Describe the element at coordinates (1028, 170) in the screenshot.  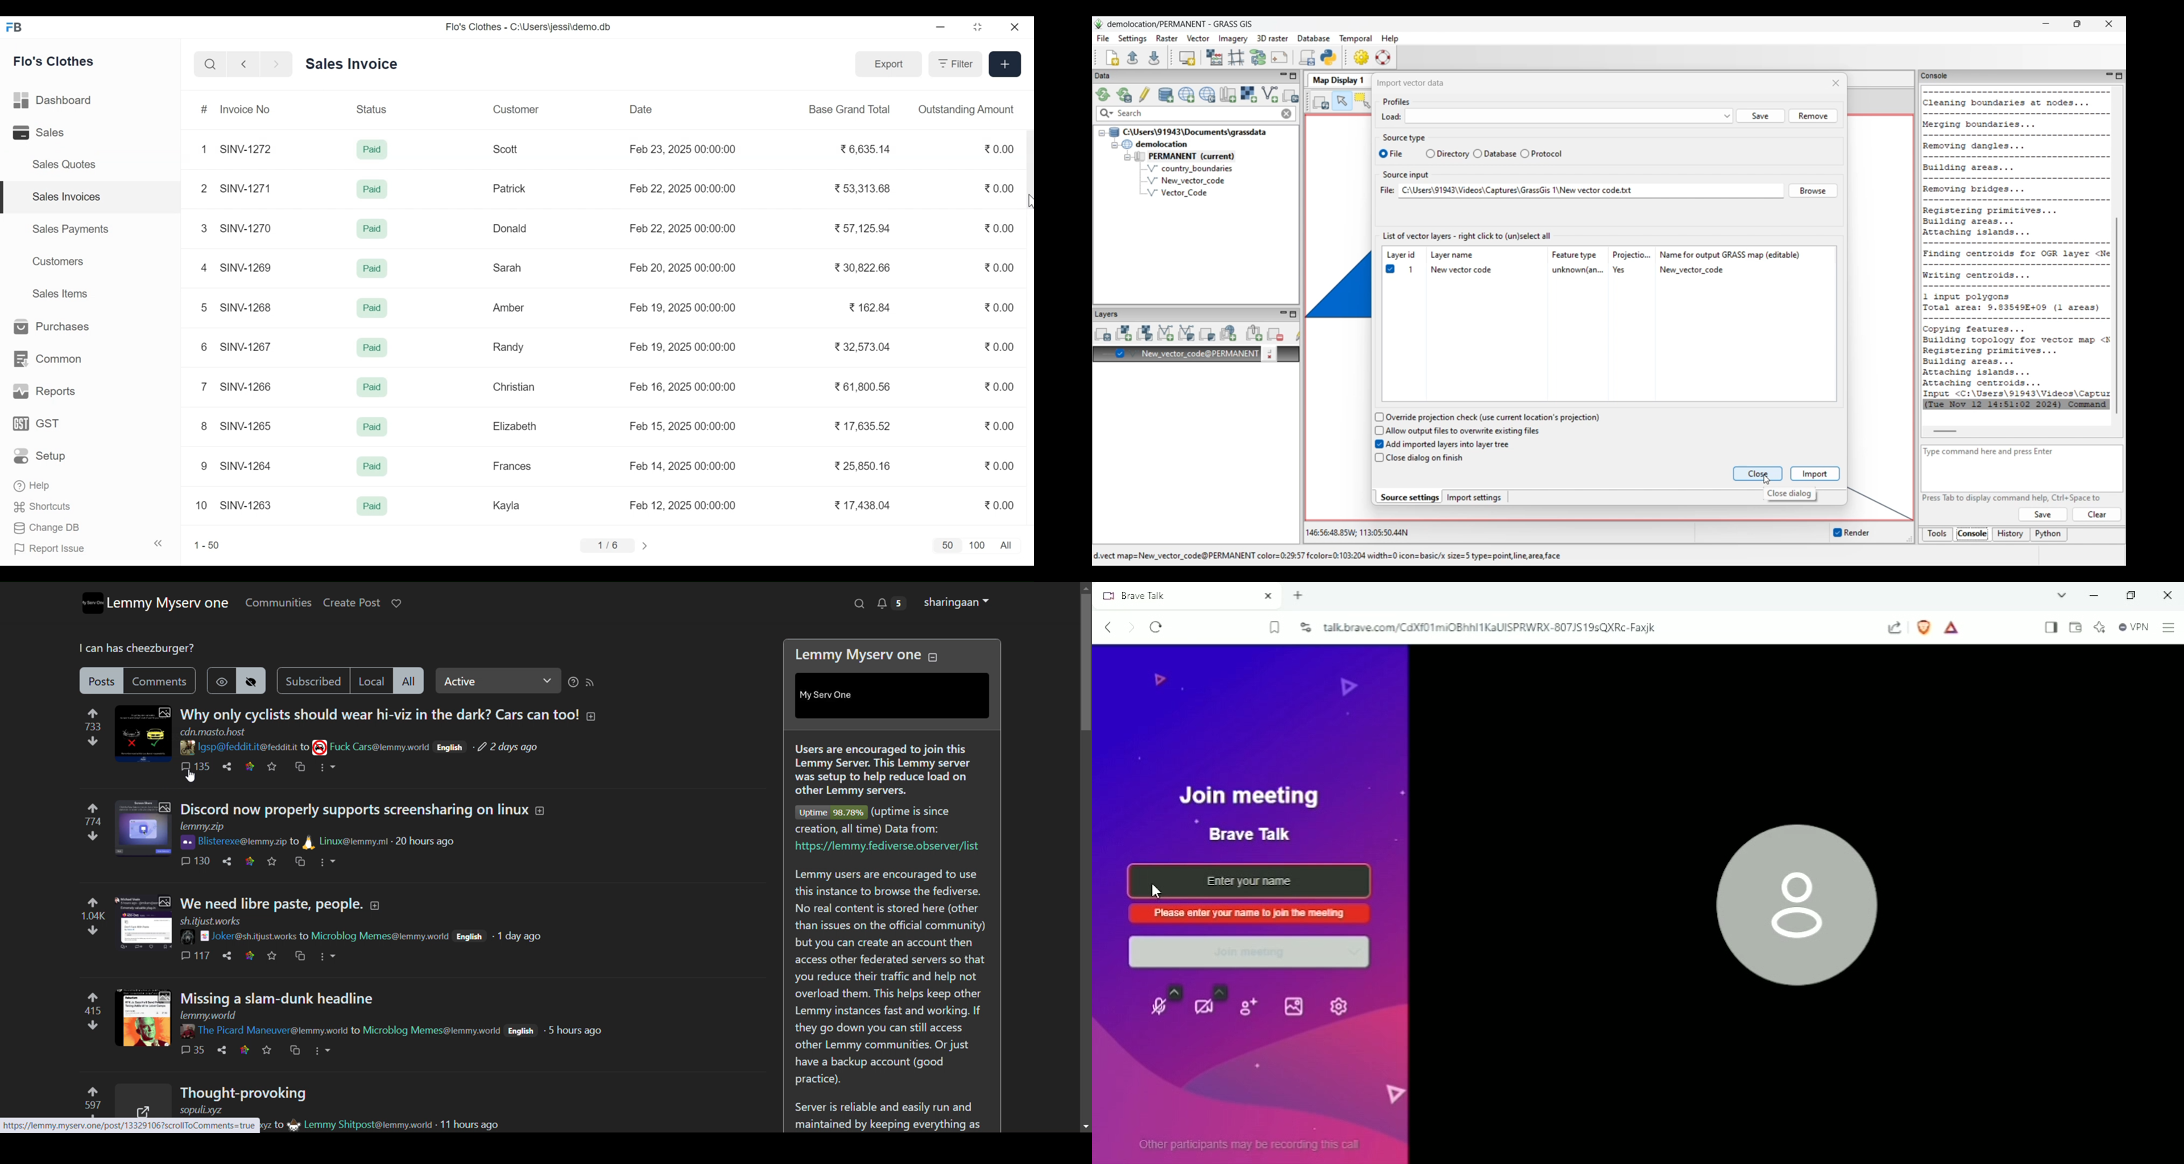
I see `Vertical Scroll bar` at that location.